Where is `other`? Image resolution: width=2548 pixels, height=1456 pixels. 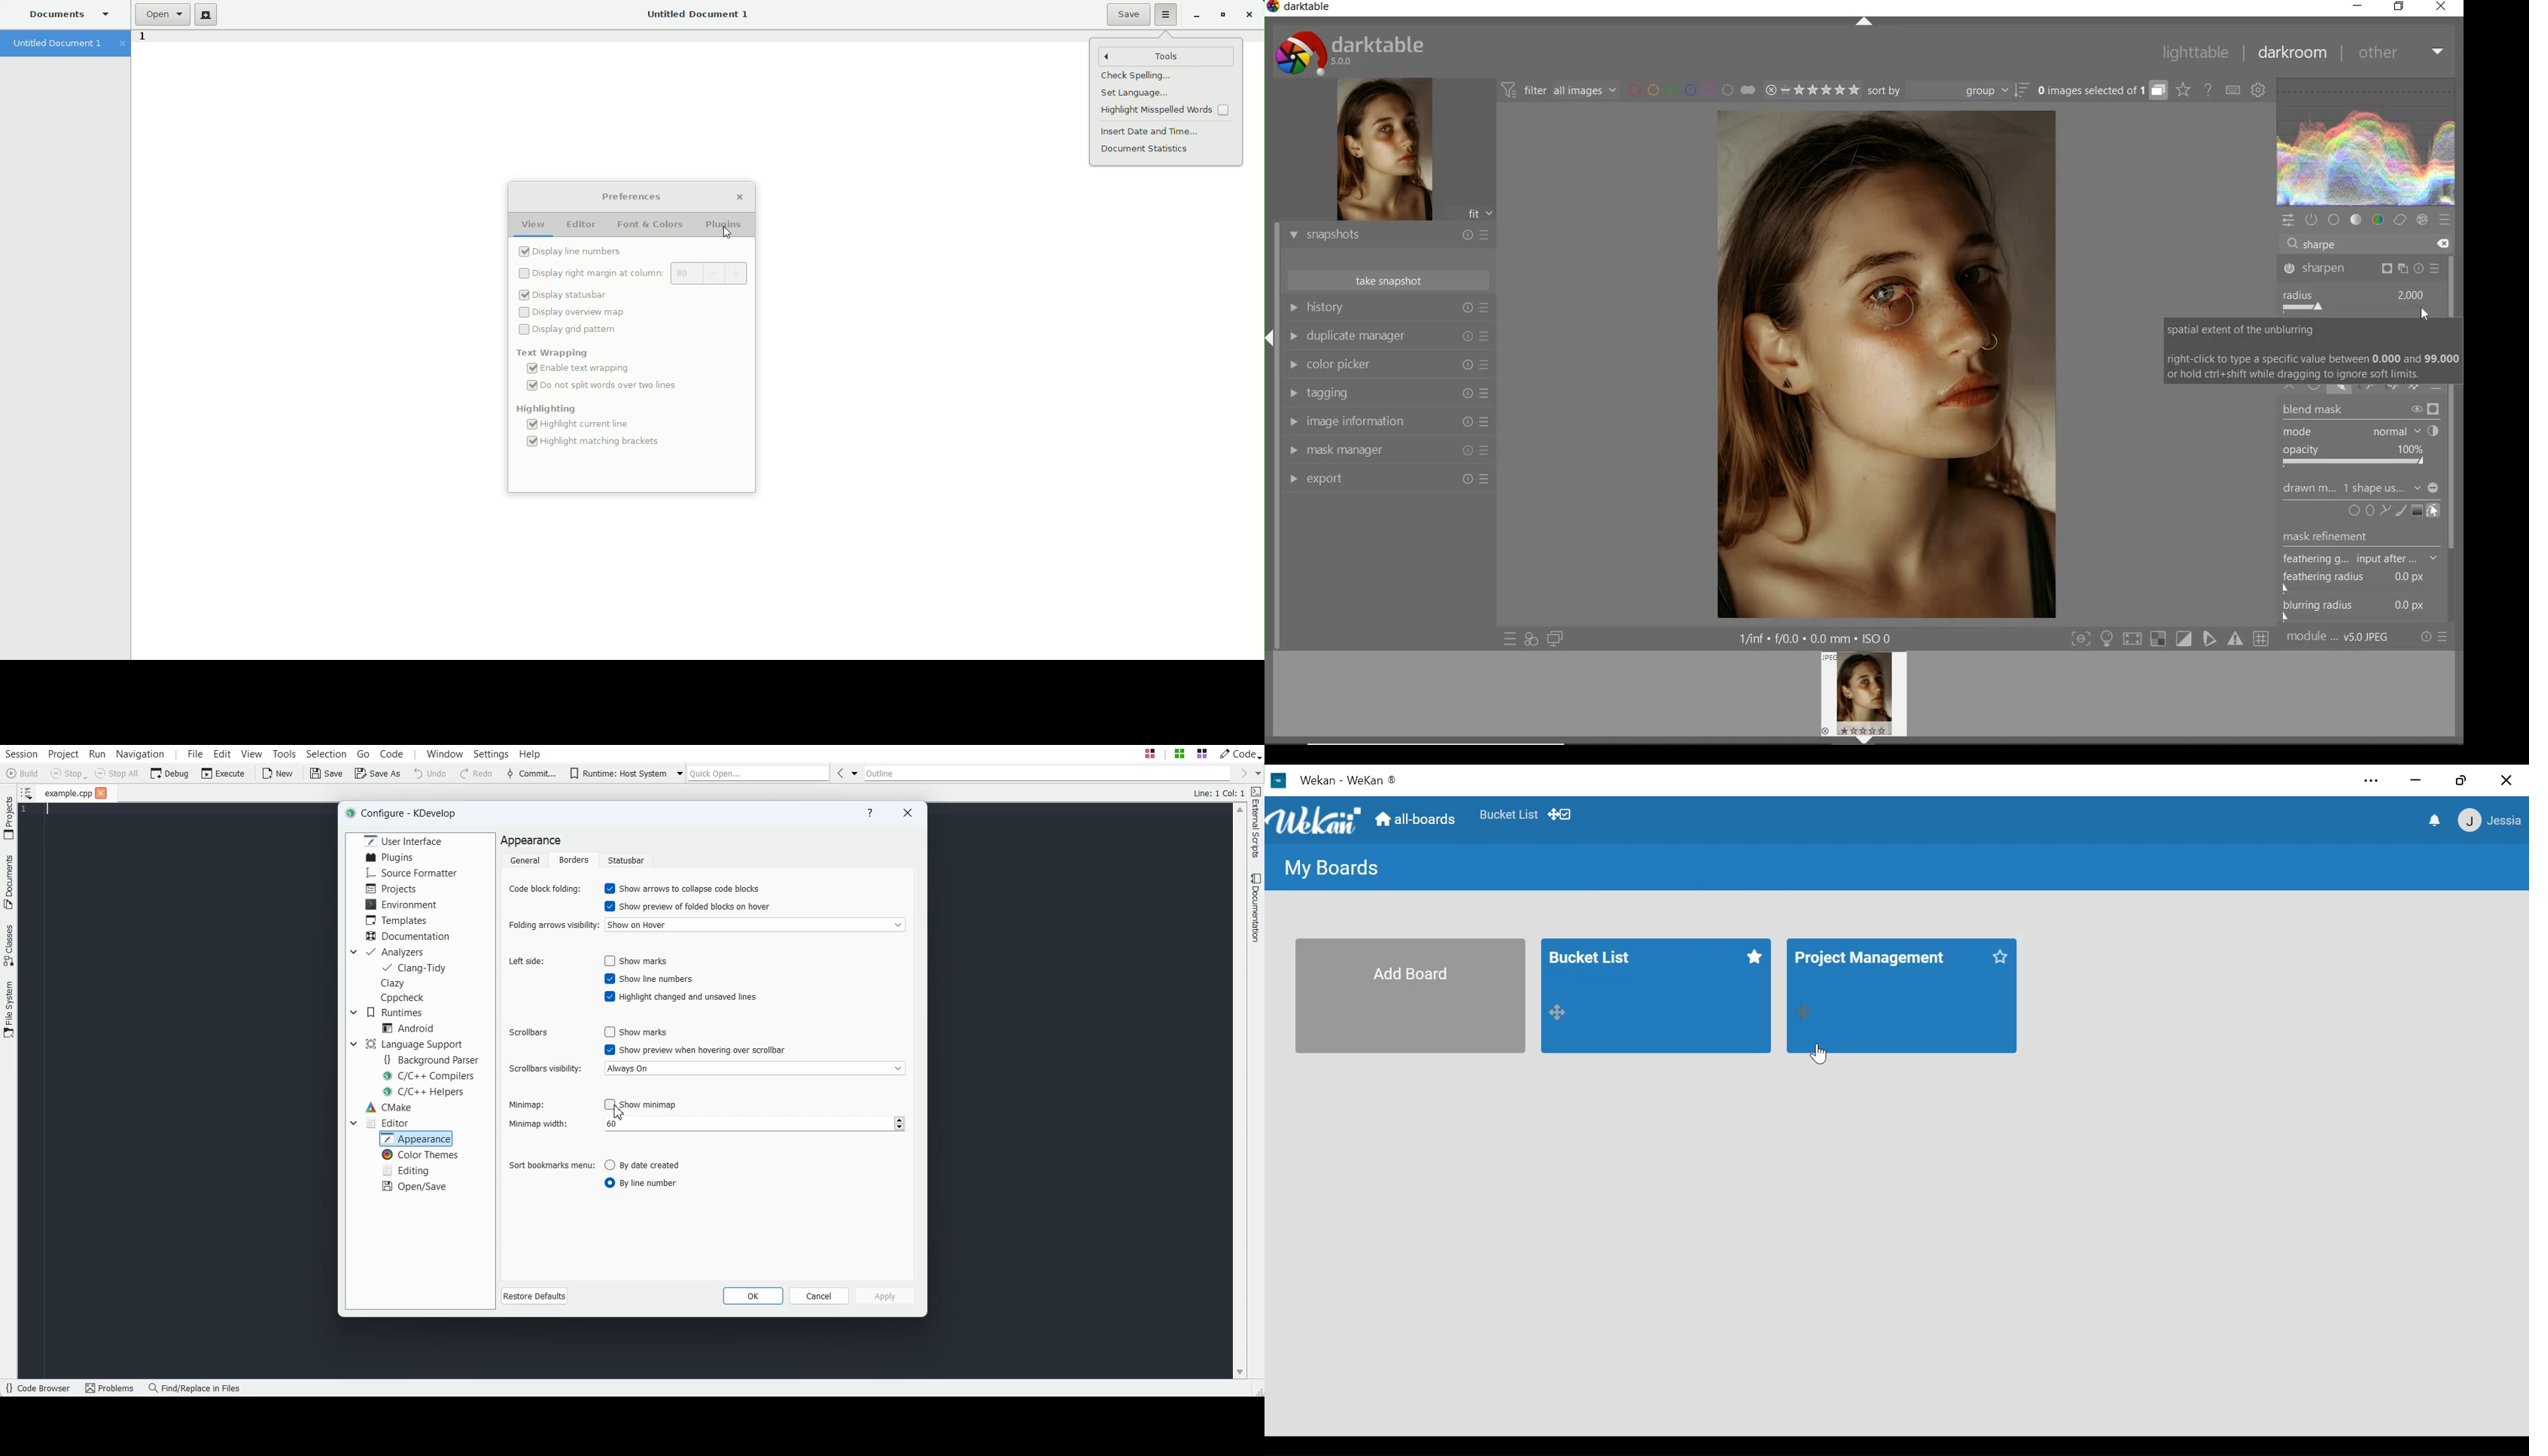 other is located at coordinates (2399, 51).